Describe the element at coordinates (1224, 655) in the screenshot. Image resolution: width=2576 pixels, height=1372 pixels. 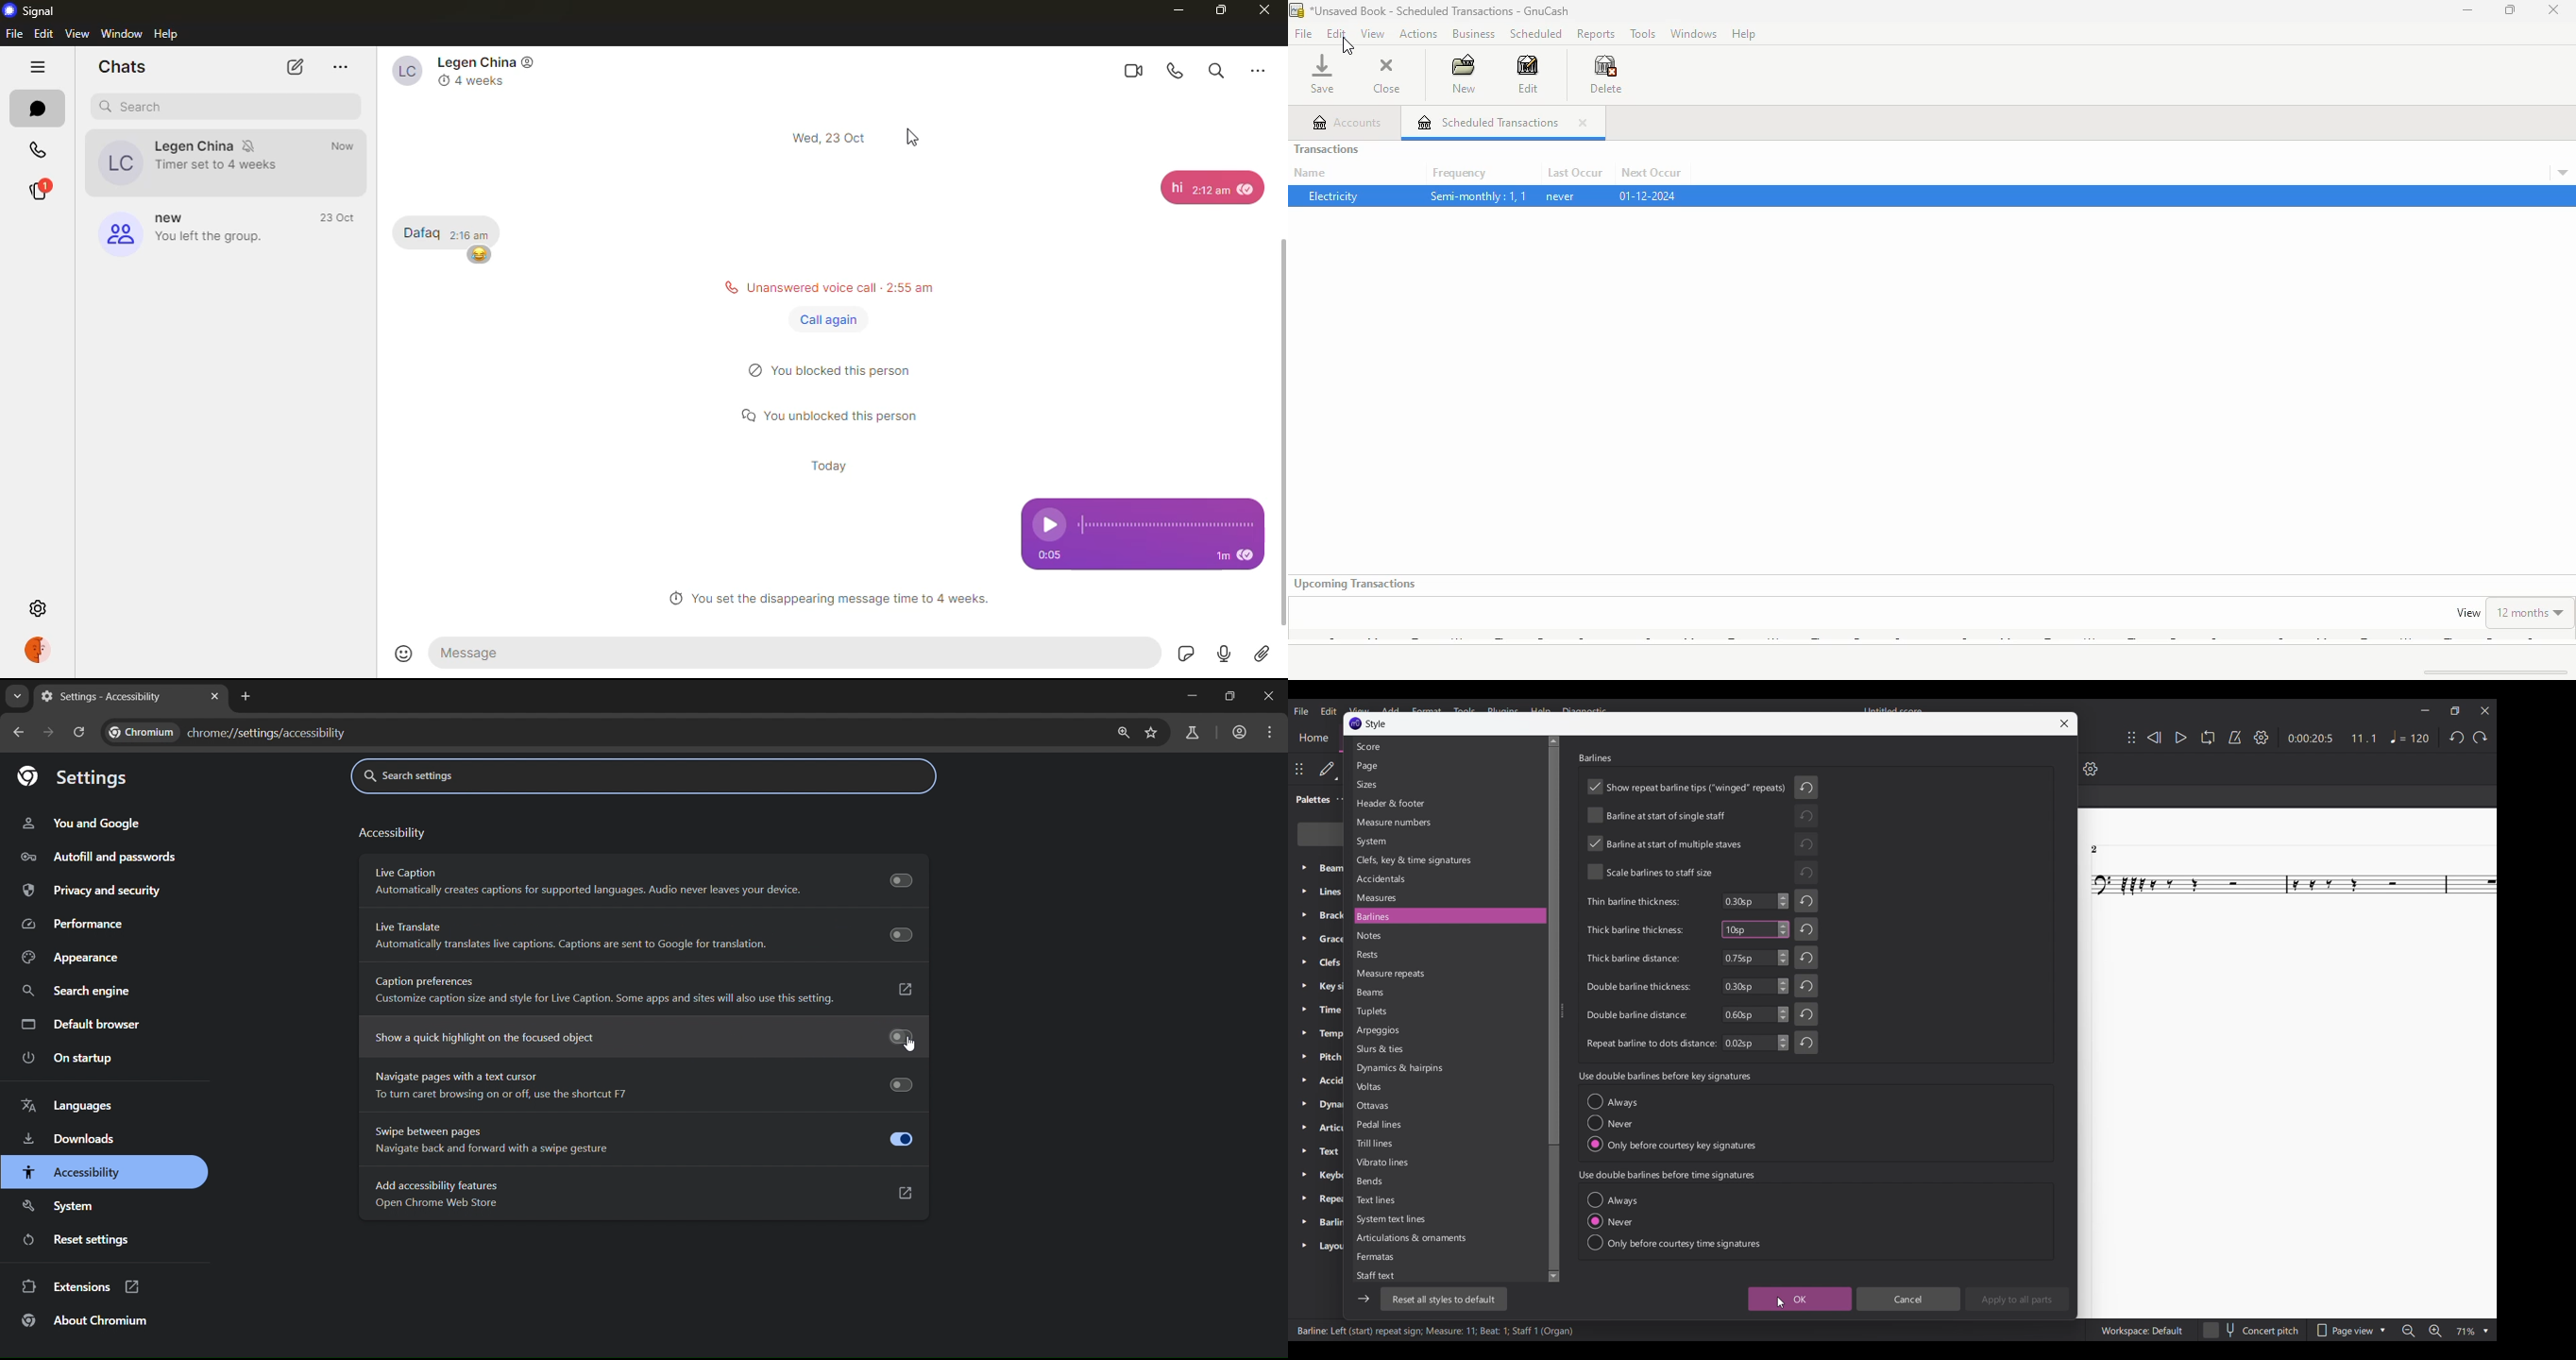
I see `record` at that location.